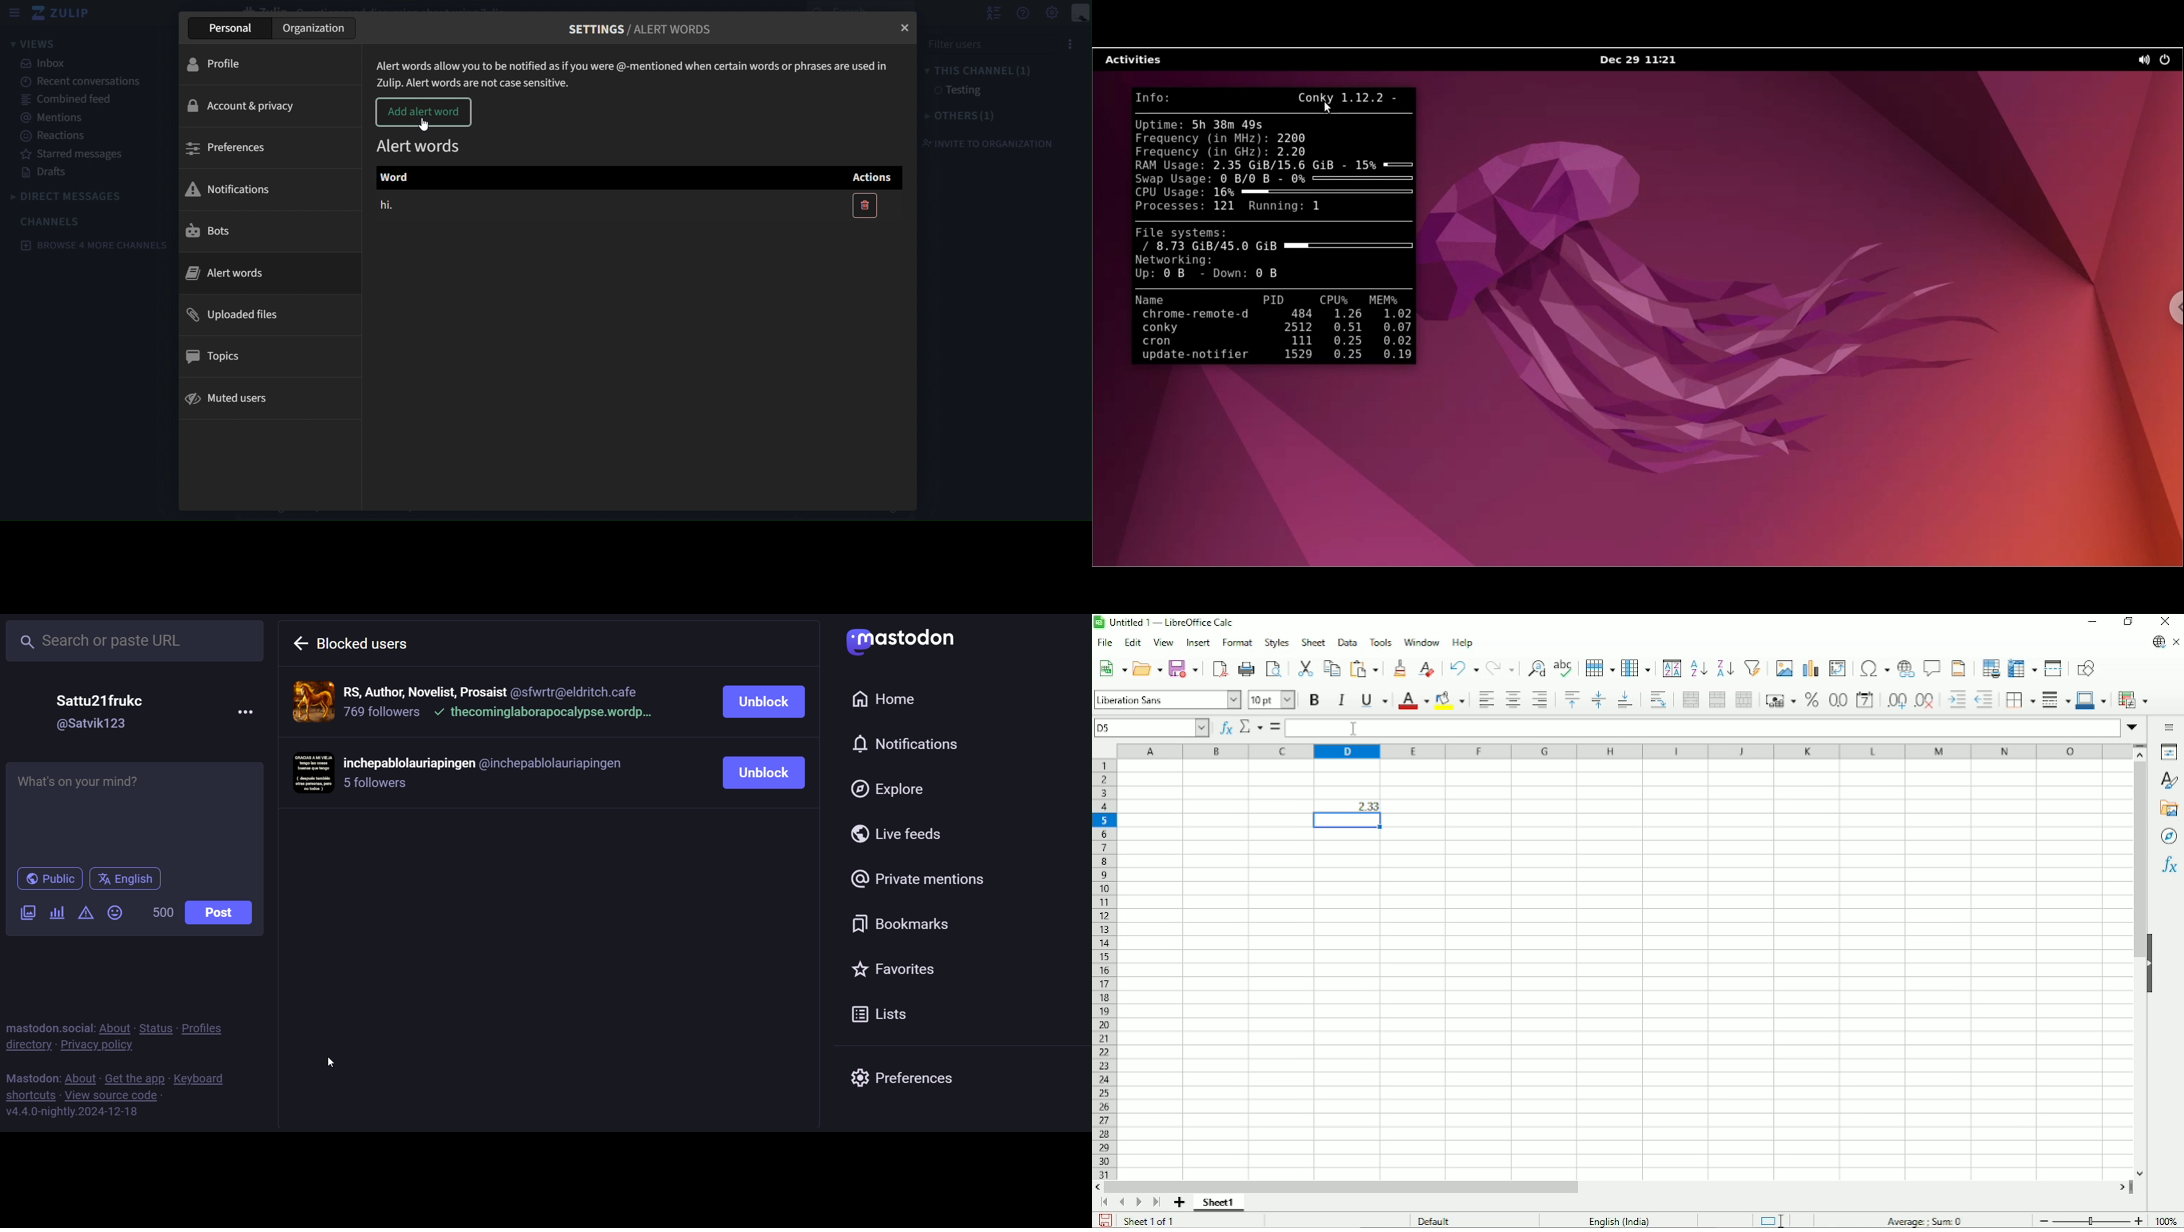 This screenshot has height=1232, width=2184. Describe the element at coordinates (986, 144) in the screenshot. I see `invite to organization` at that location.